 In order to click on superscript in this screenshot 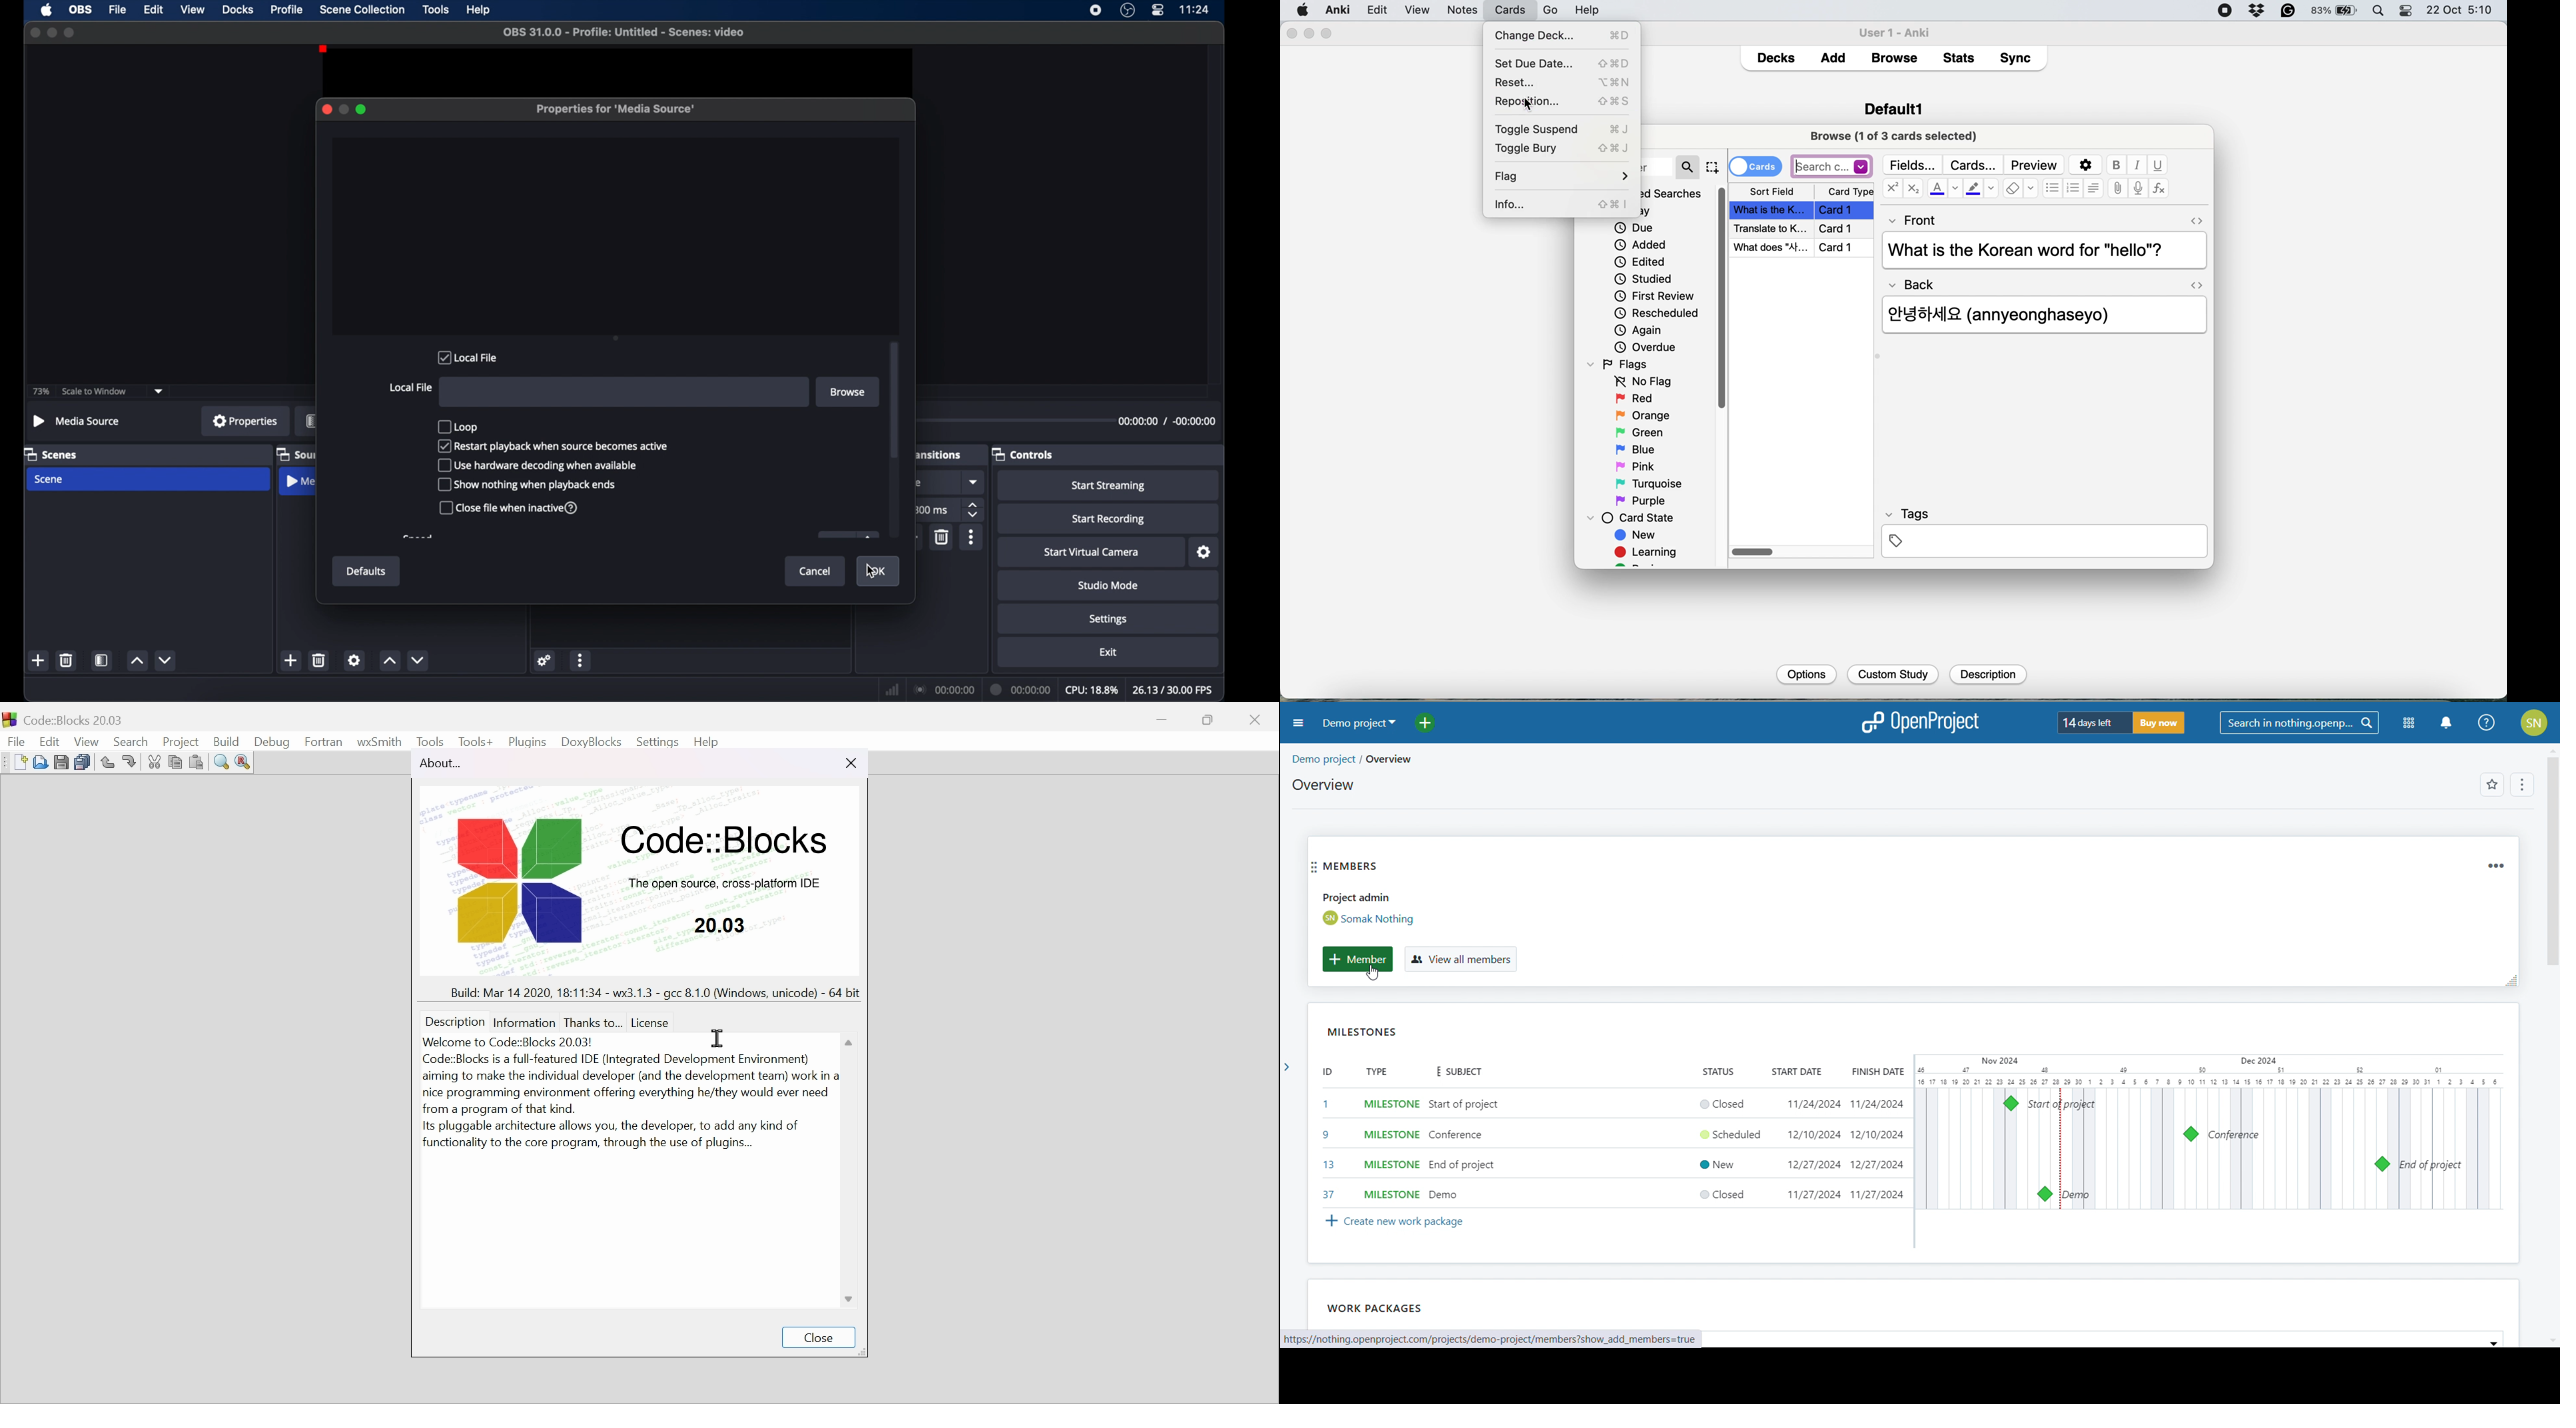, I will do `click(1892, 189)`.